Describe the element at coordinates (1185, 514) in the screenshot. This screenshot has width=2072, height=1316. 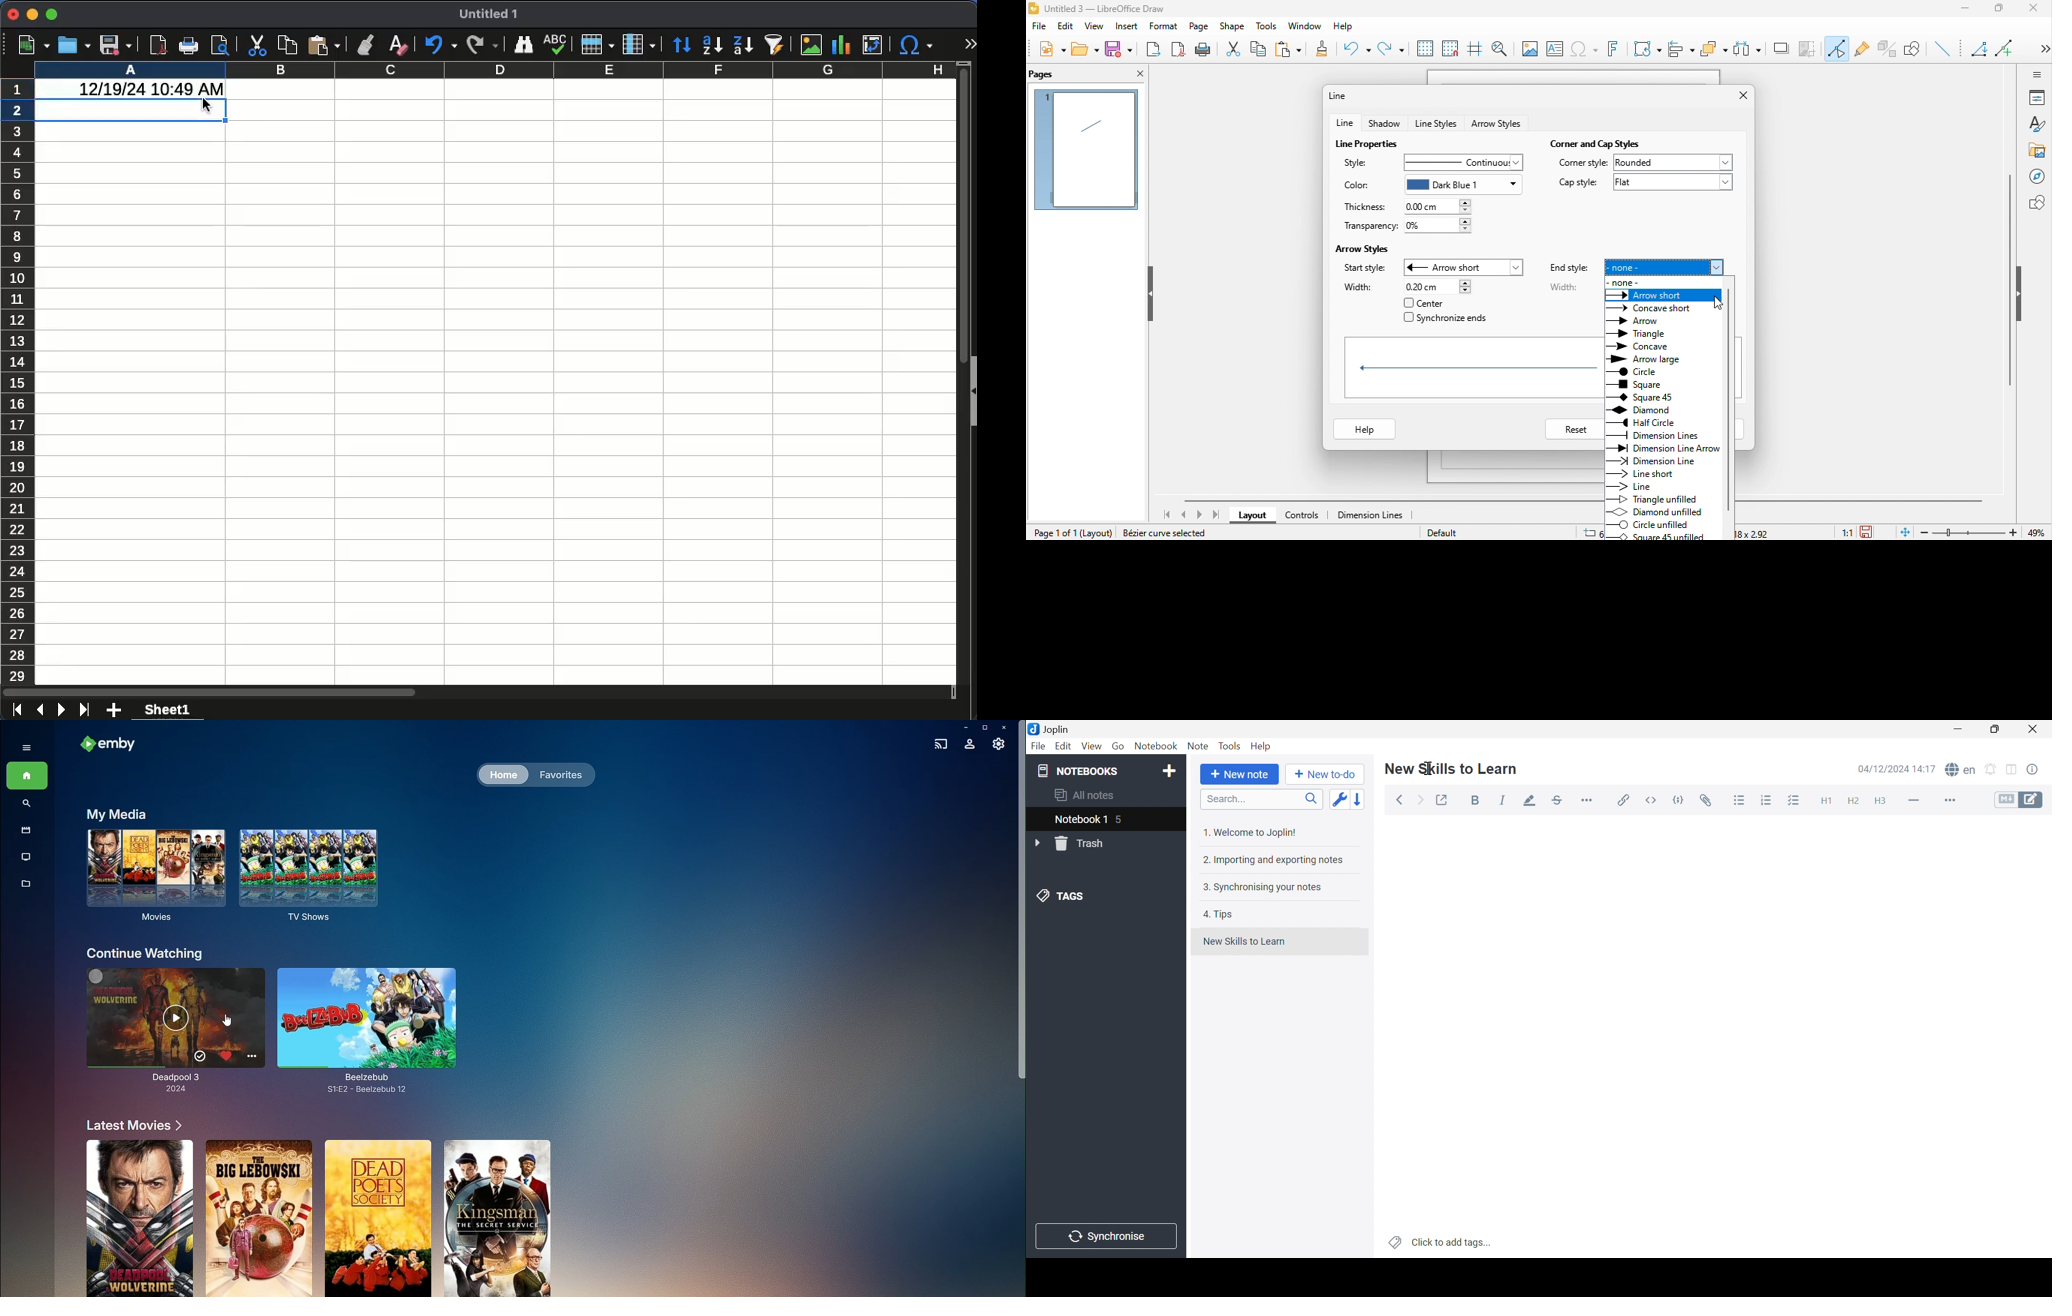
I see `previous page` at that location.